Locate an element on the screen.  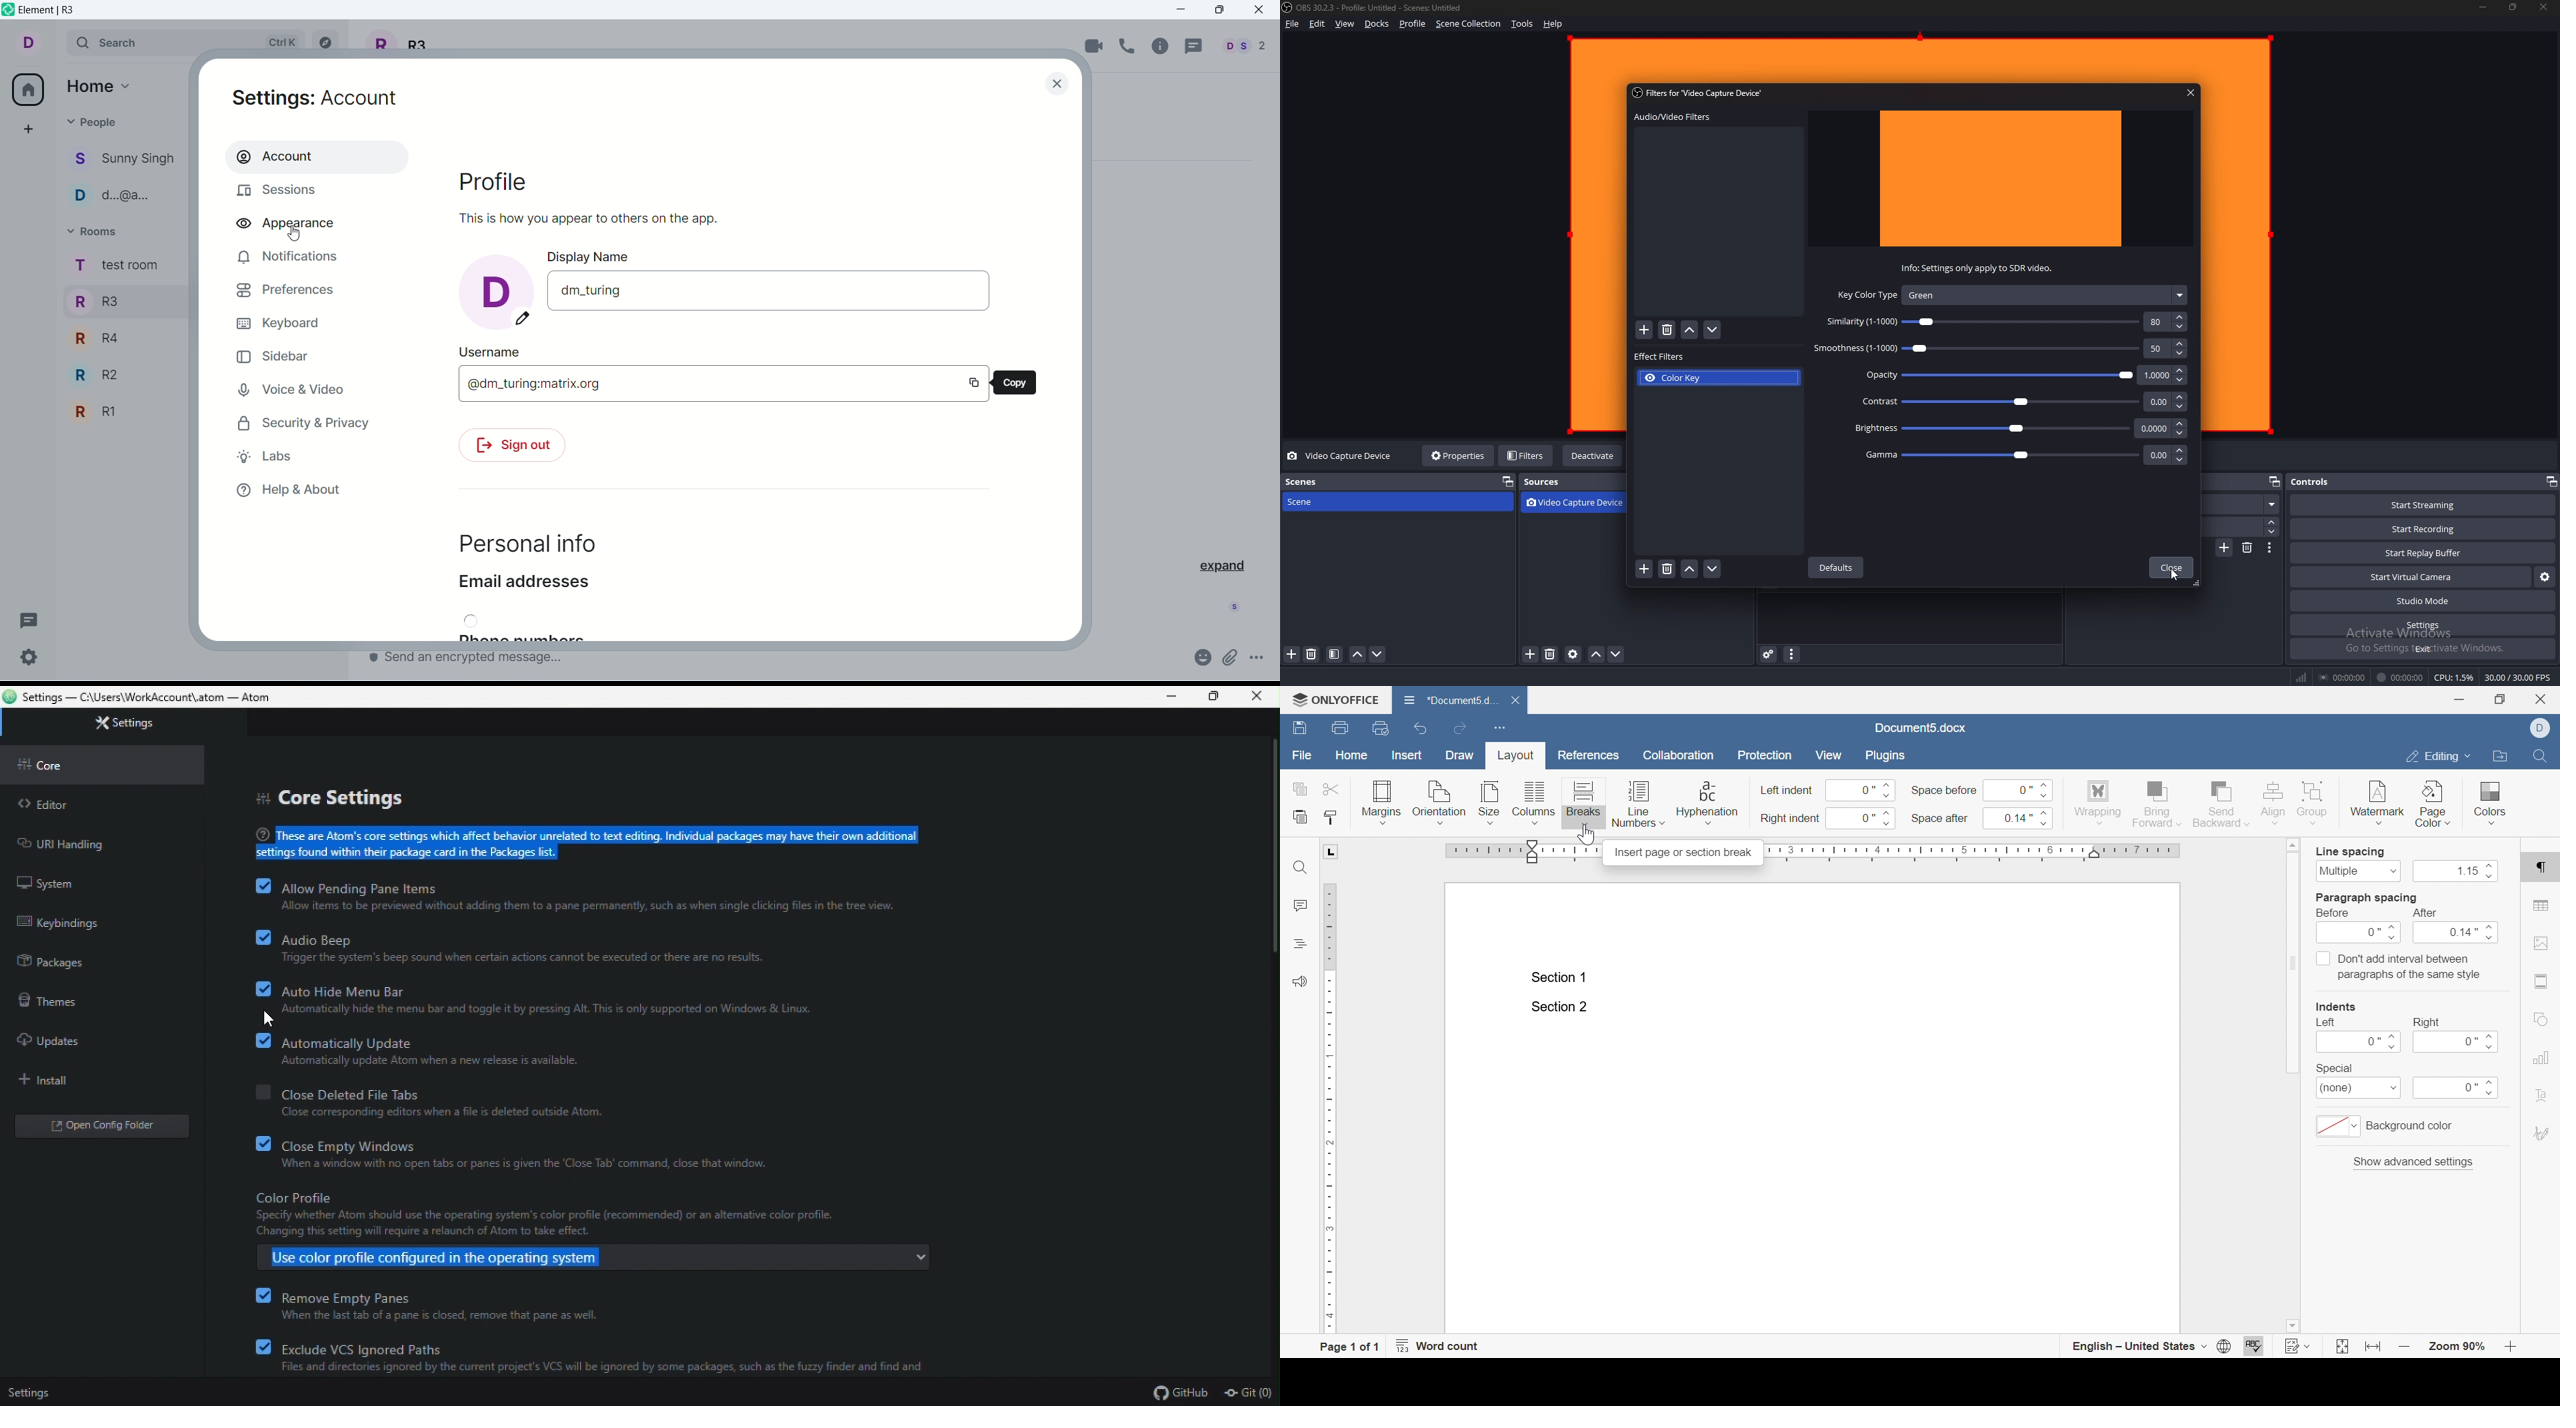
brightness is located at coordinates (2016, 428).